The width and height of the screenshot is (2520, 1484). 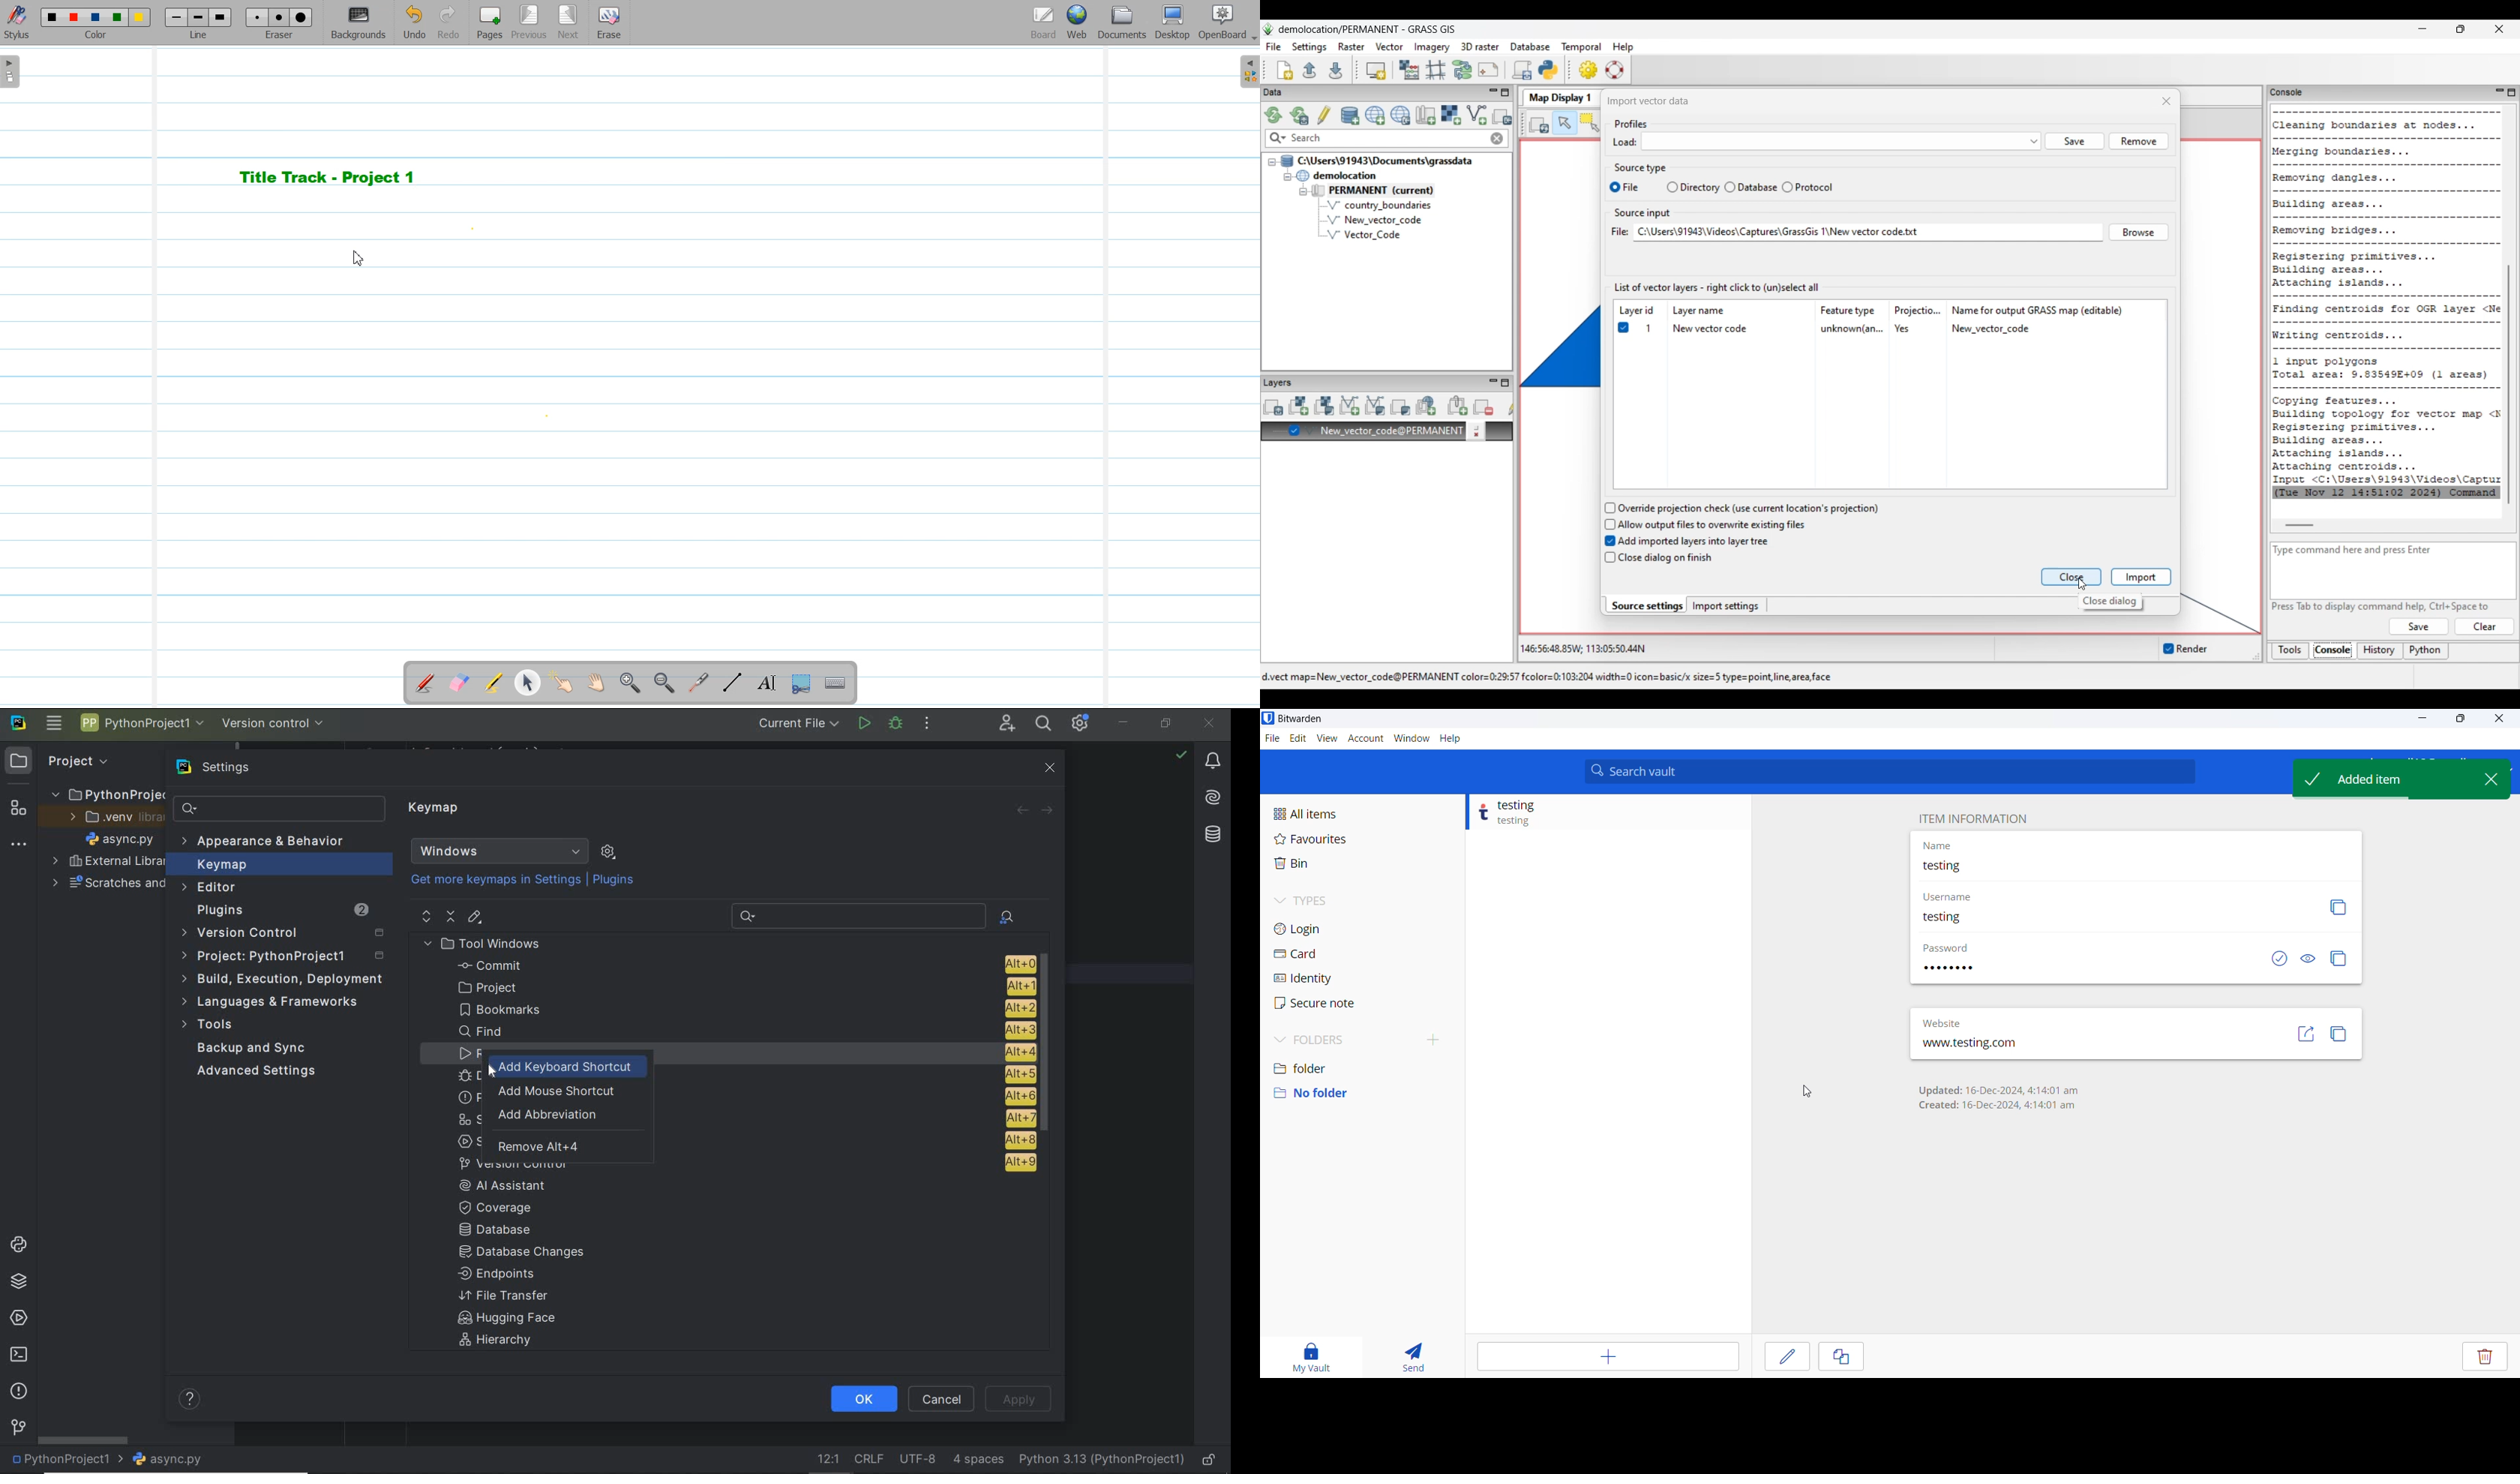 I want to click on my vault, so click(x=1312, y=1354).